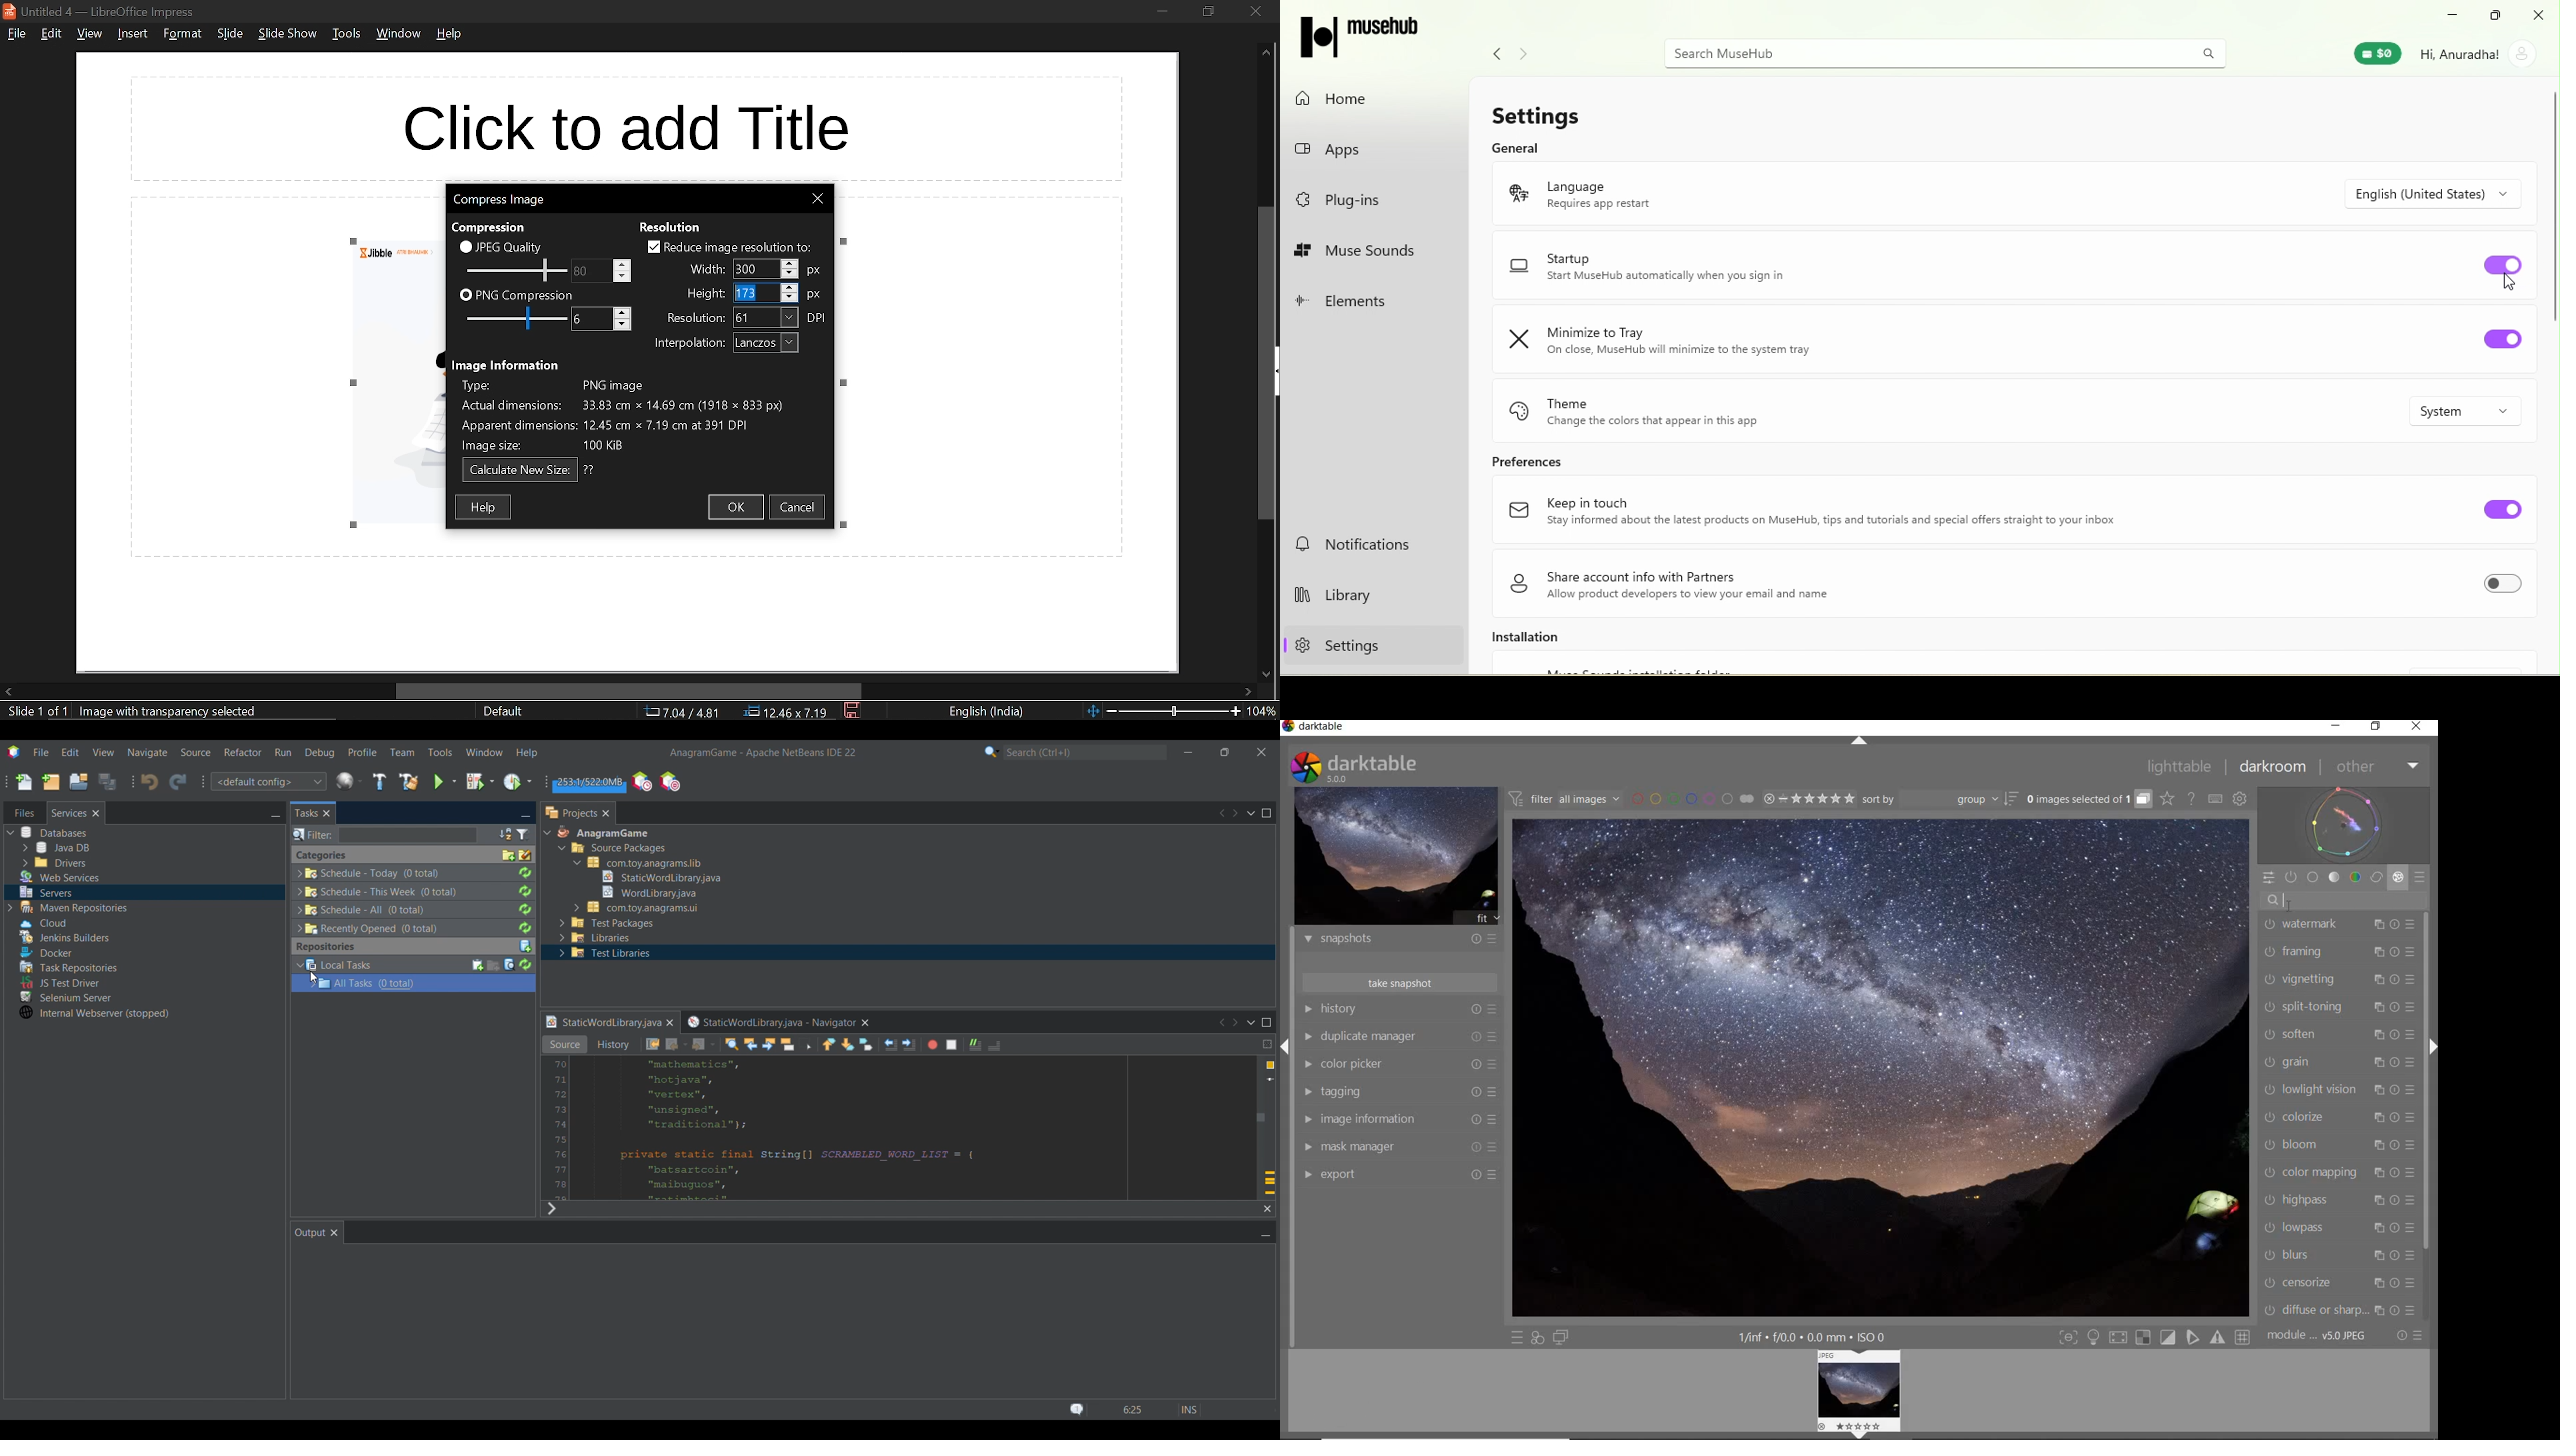  What do you see at coordinates (2399, 1144) in the screenshot?
I see `reset parameters` at bounding box center [2399, 1144].